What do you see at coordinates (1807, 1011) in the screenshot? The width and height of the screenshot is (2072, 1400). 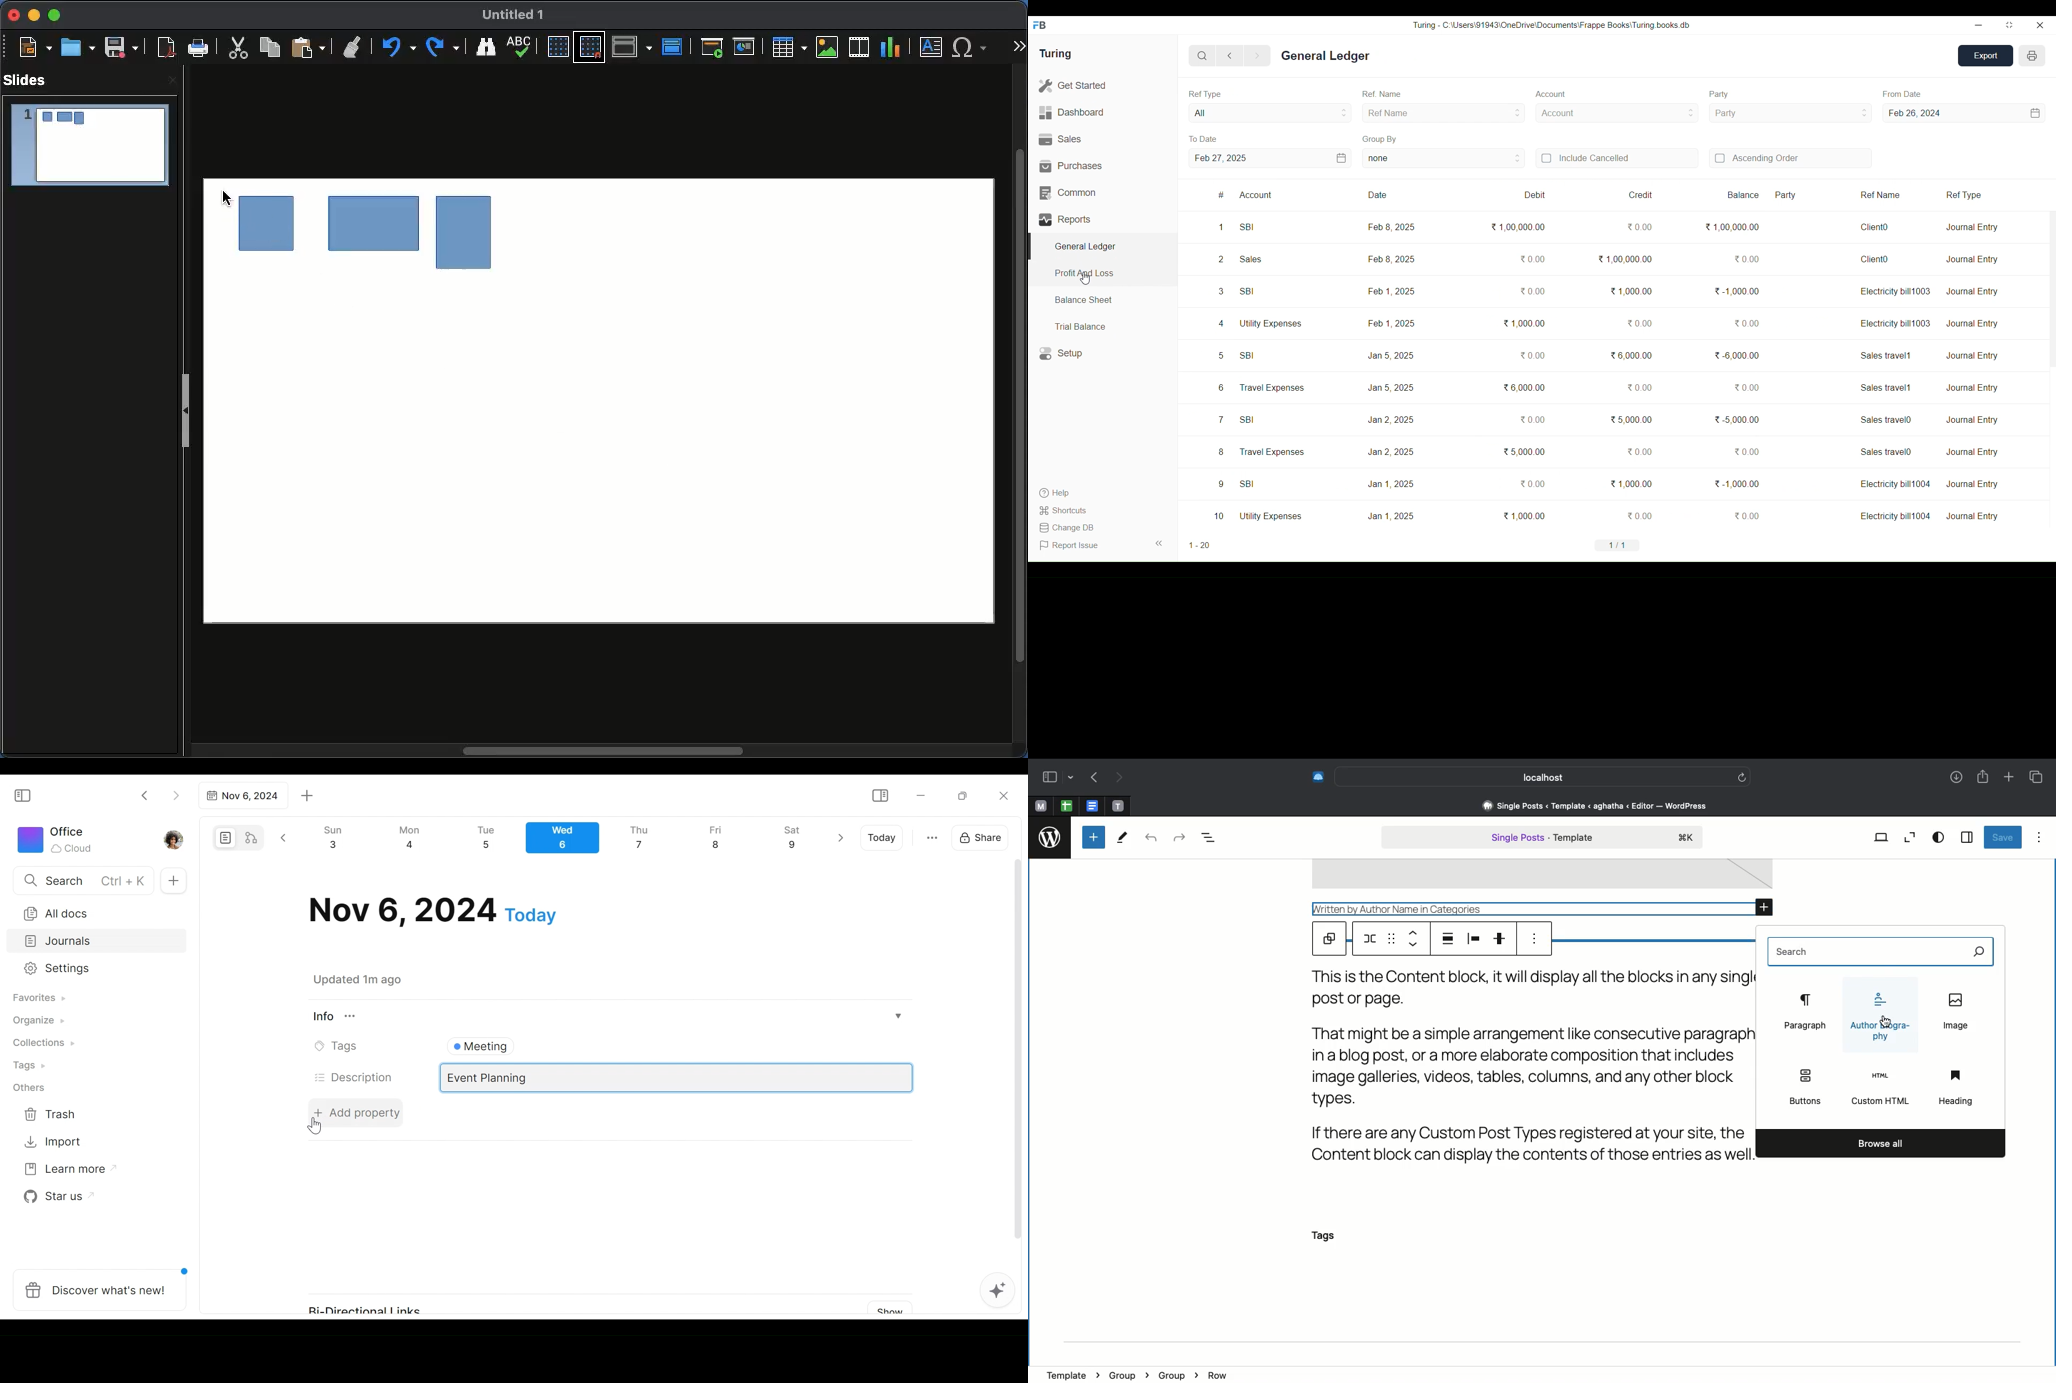 I see `Paragraph` at bounding box center [1807, 1011].